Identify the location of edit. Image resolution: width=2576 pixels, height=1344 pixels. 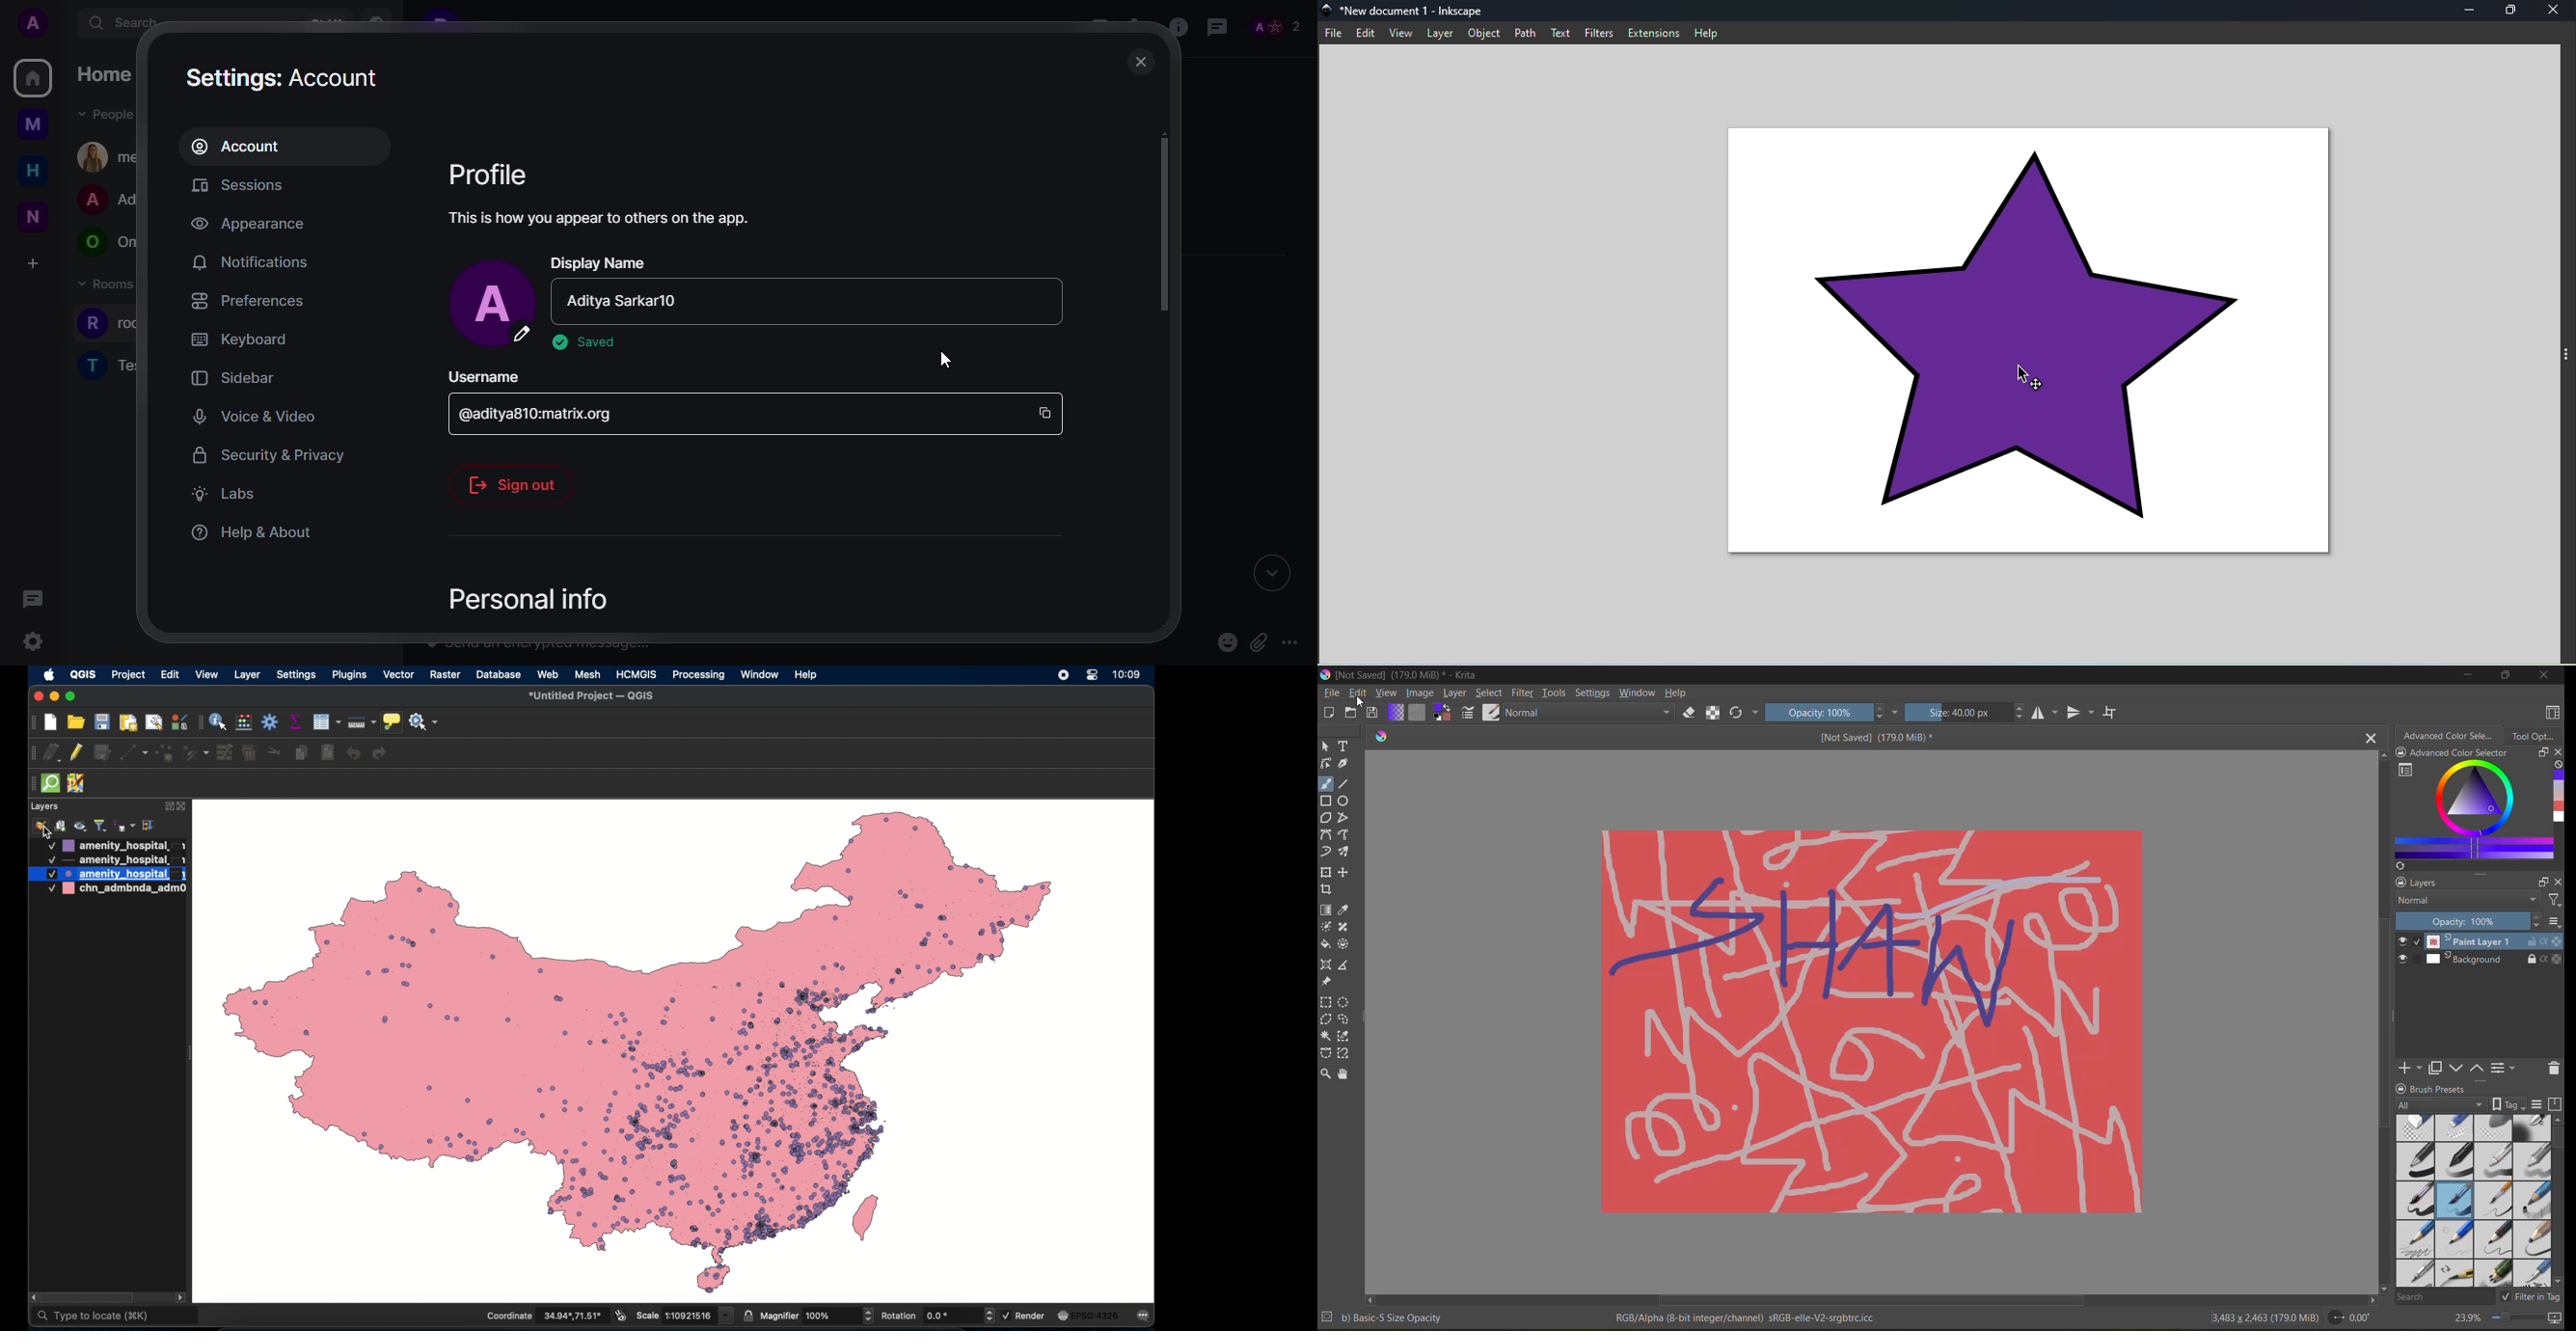
(170, 674).